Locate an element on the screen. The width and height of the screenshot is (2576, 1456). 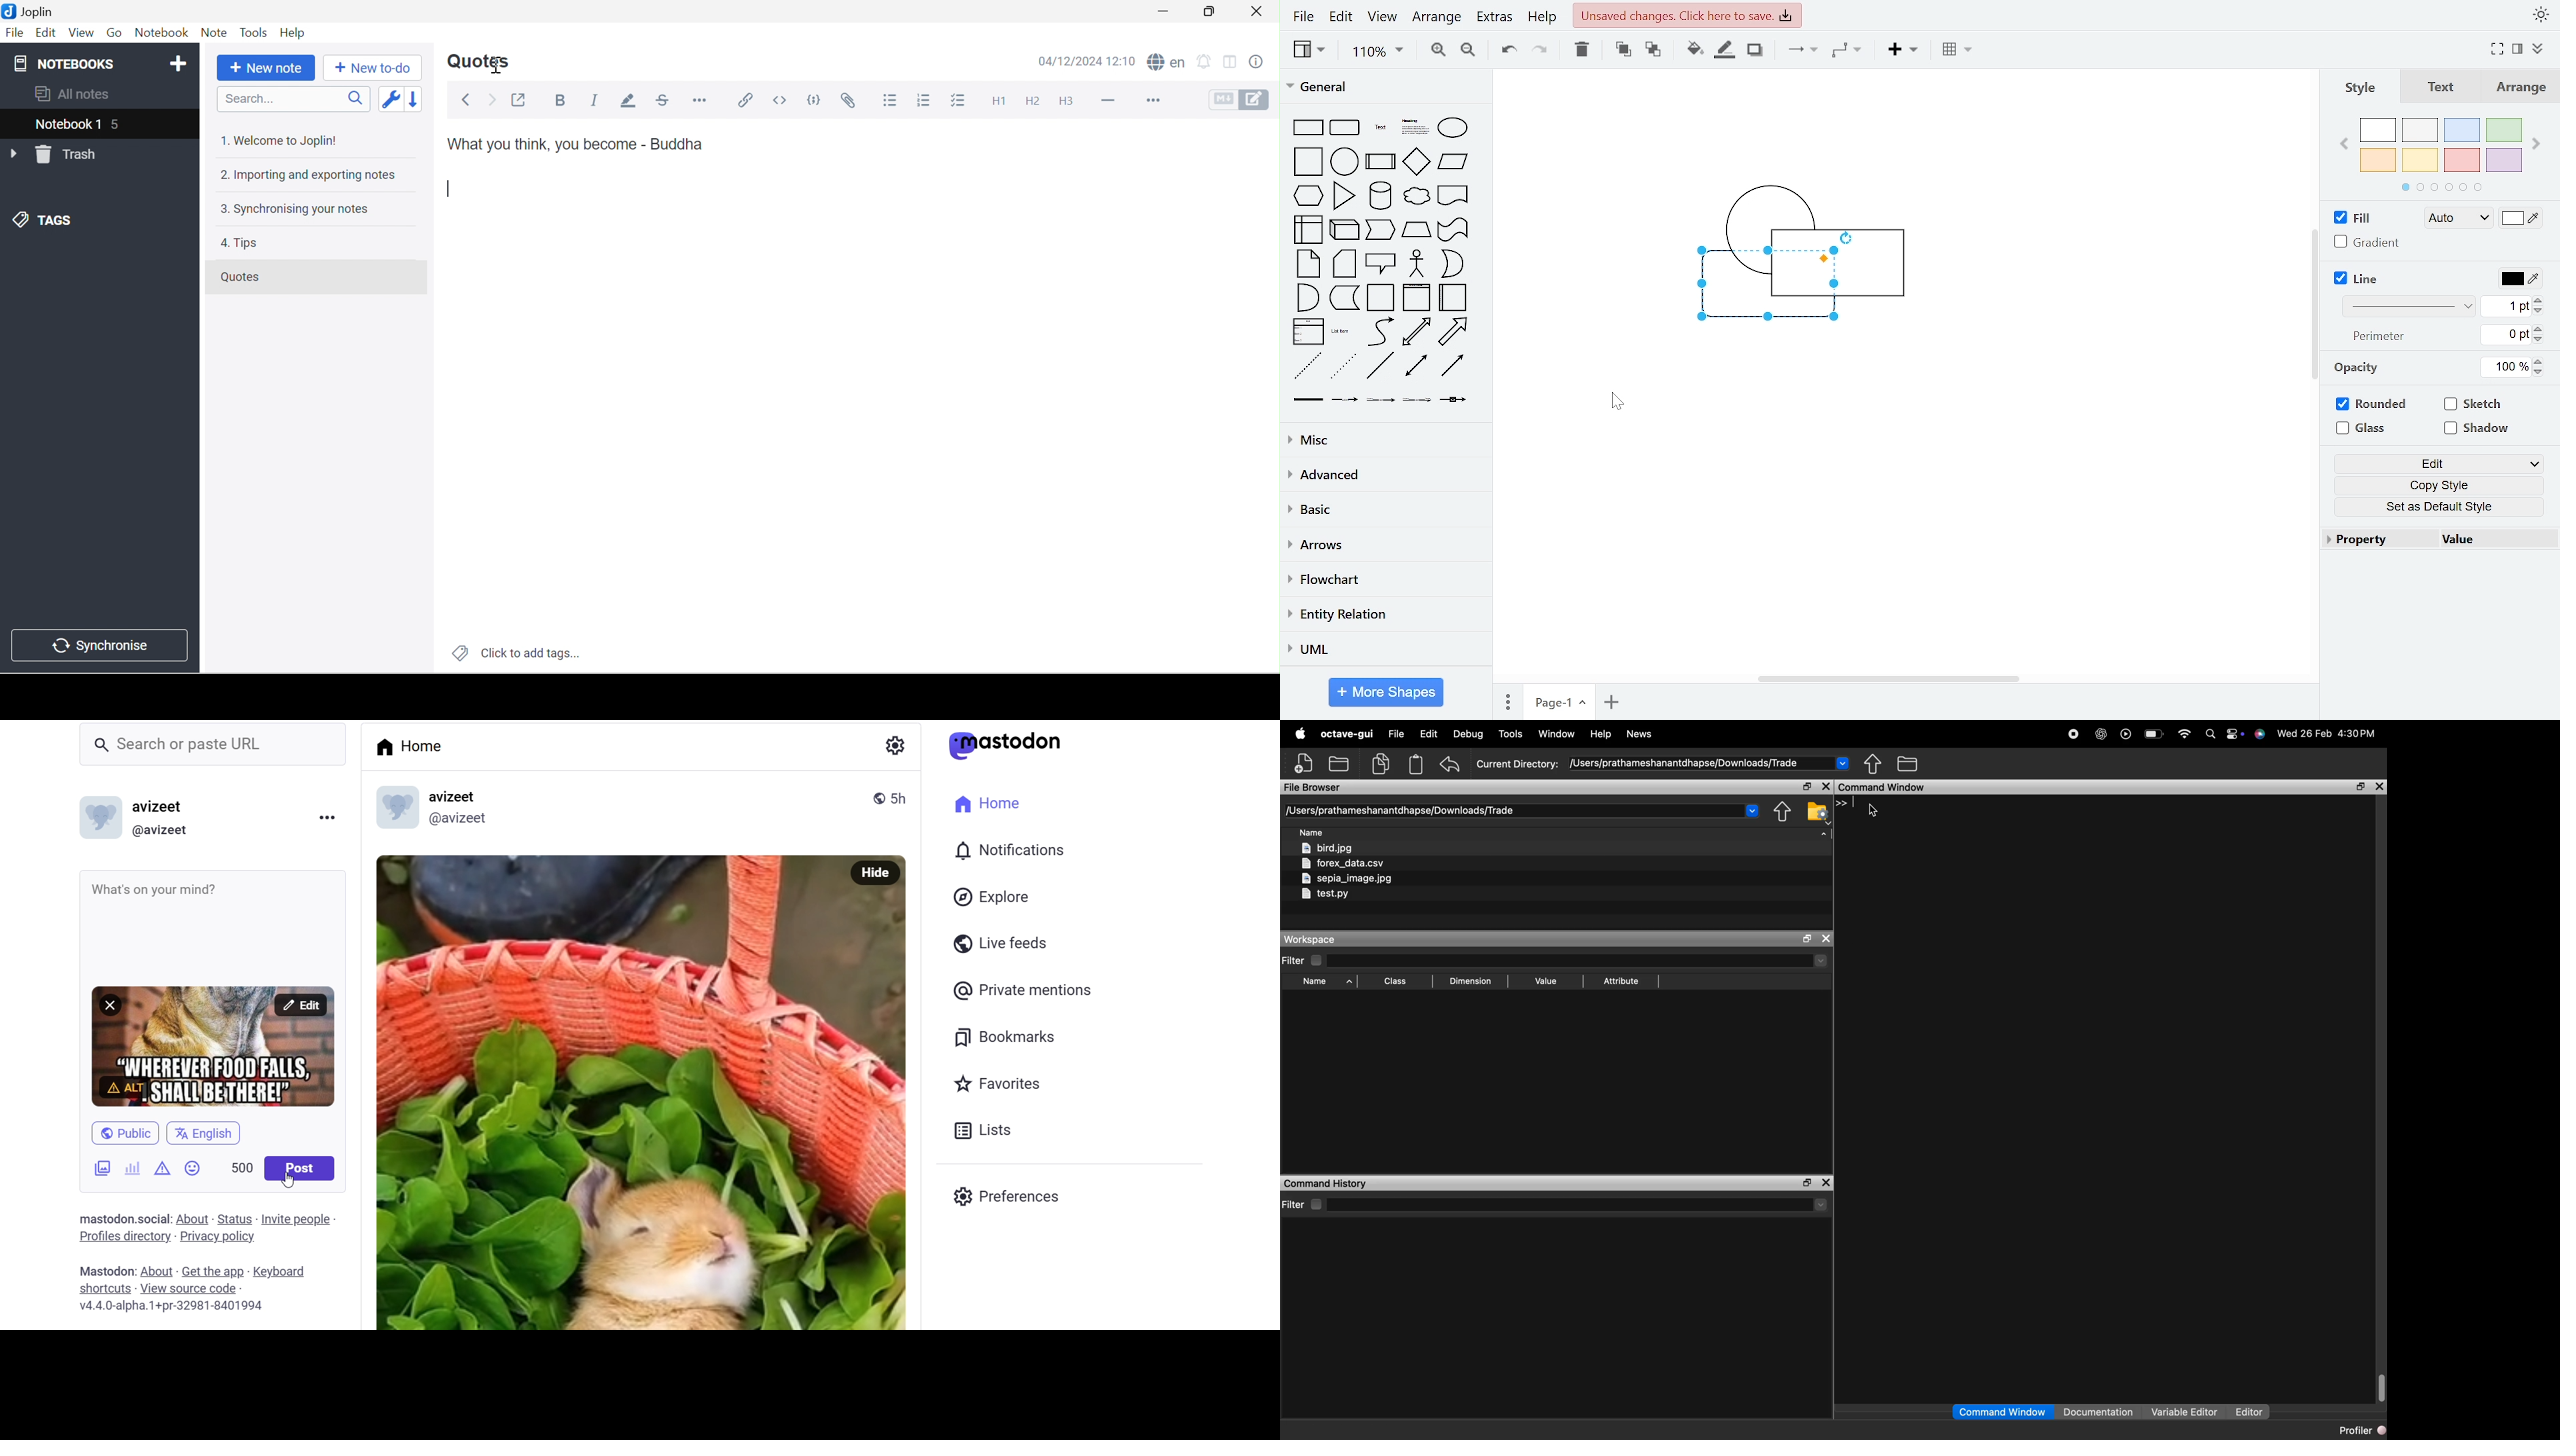
about is located at coordinates (157, 1272).